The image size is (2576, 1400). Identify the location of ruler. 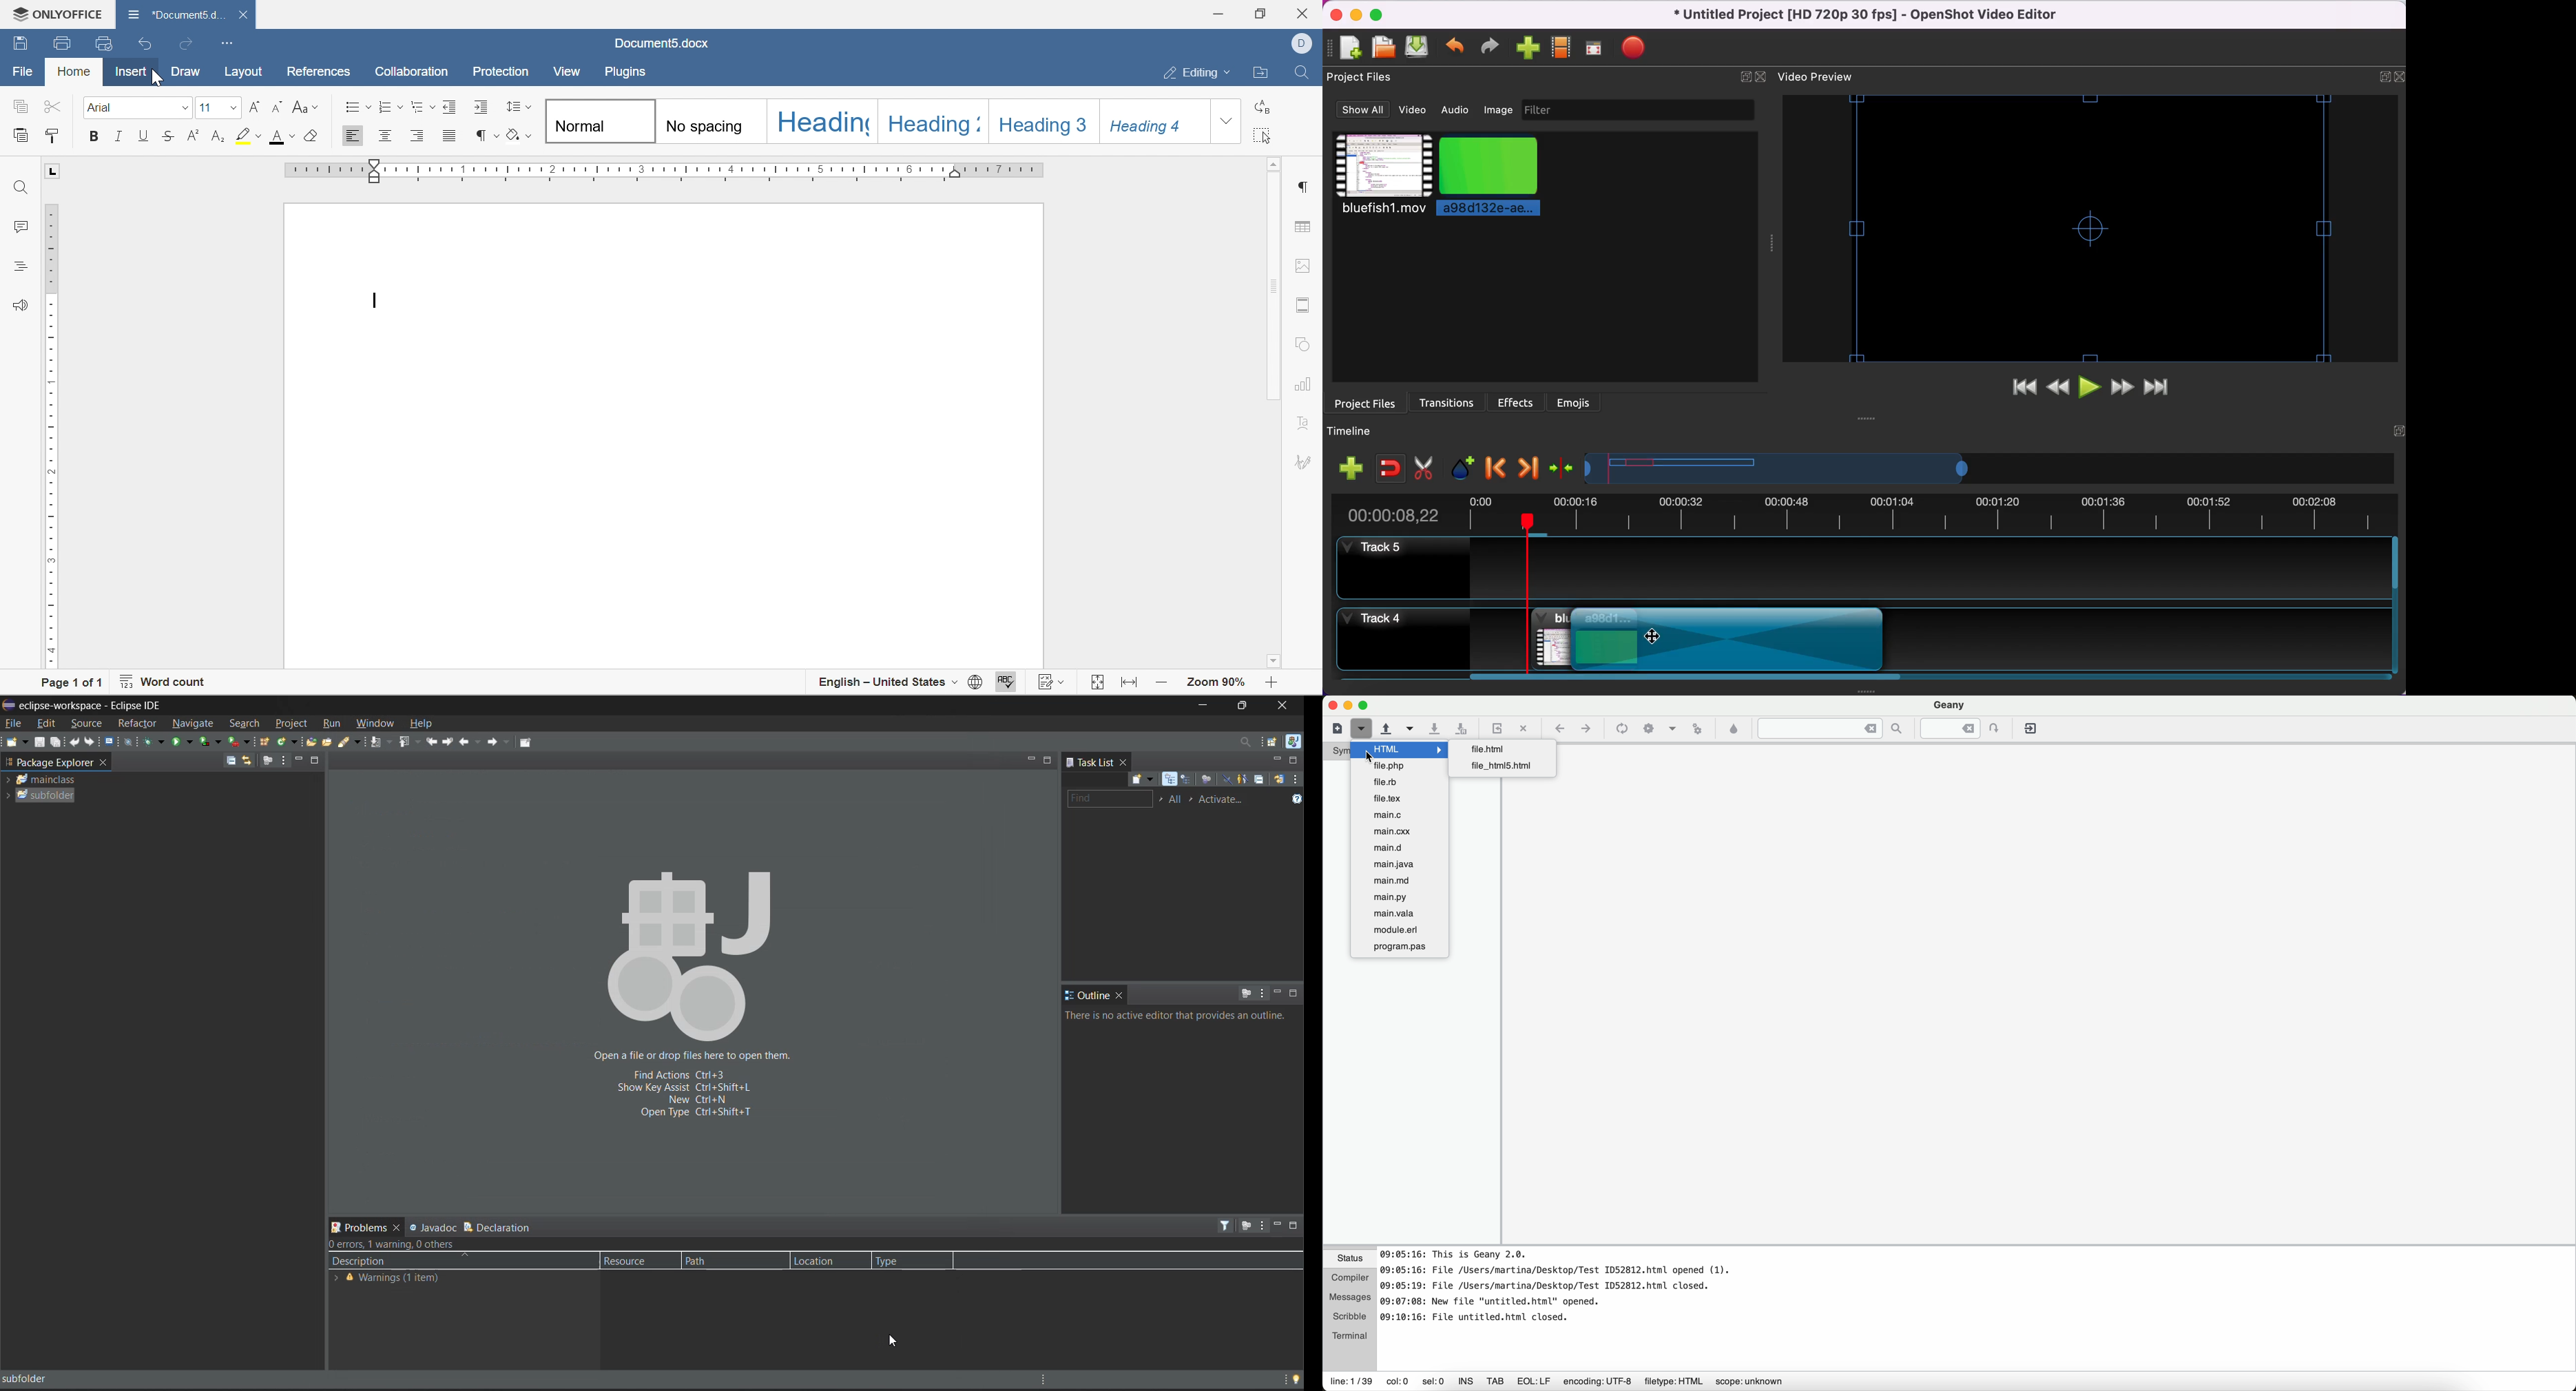
(661, 170).